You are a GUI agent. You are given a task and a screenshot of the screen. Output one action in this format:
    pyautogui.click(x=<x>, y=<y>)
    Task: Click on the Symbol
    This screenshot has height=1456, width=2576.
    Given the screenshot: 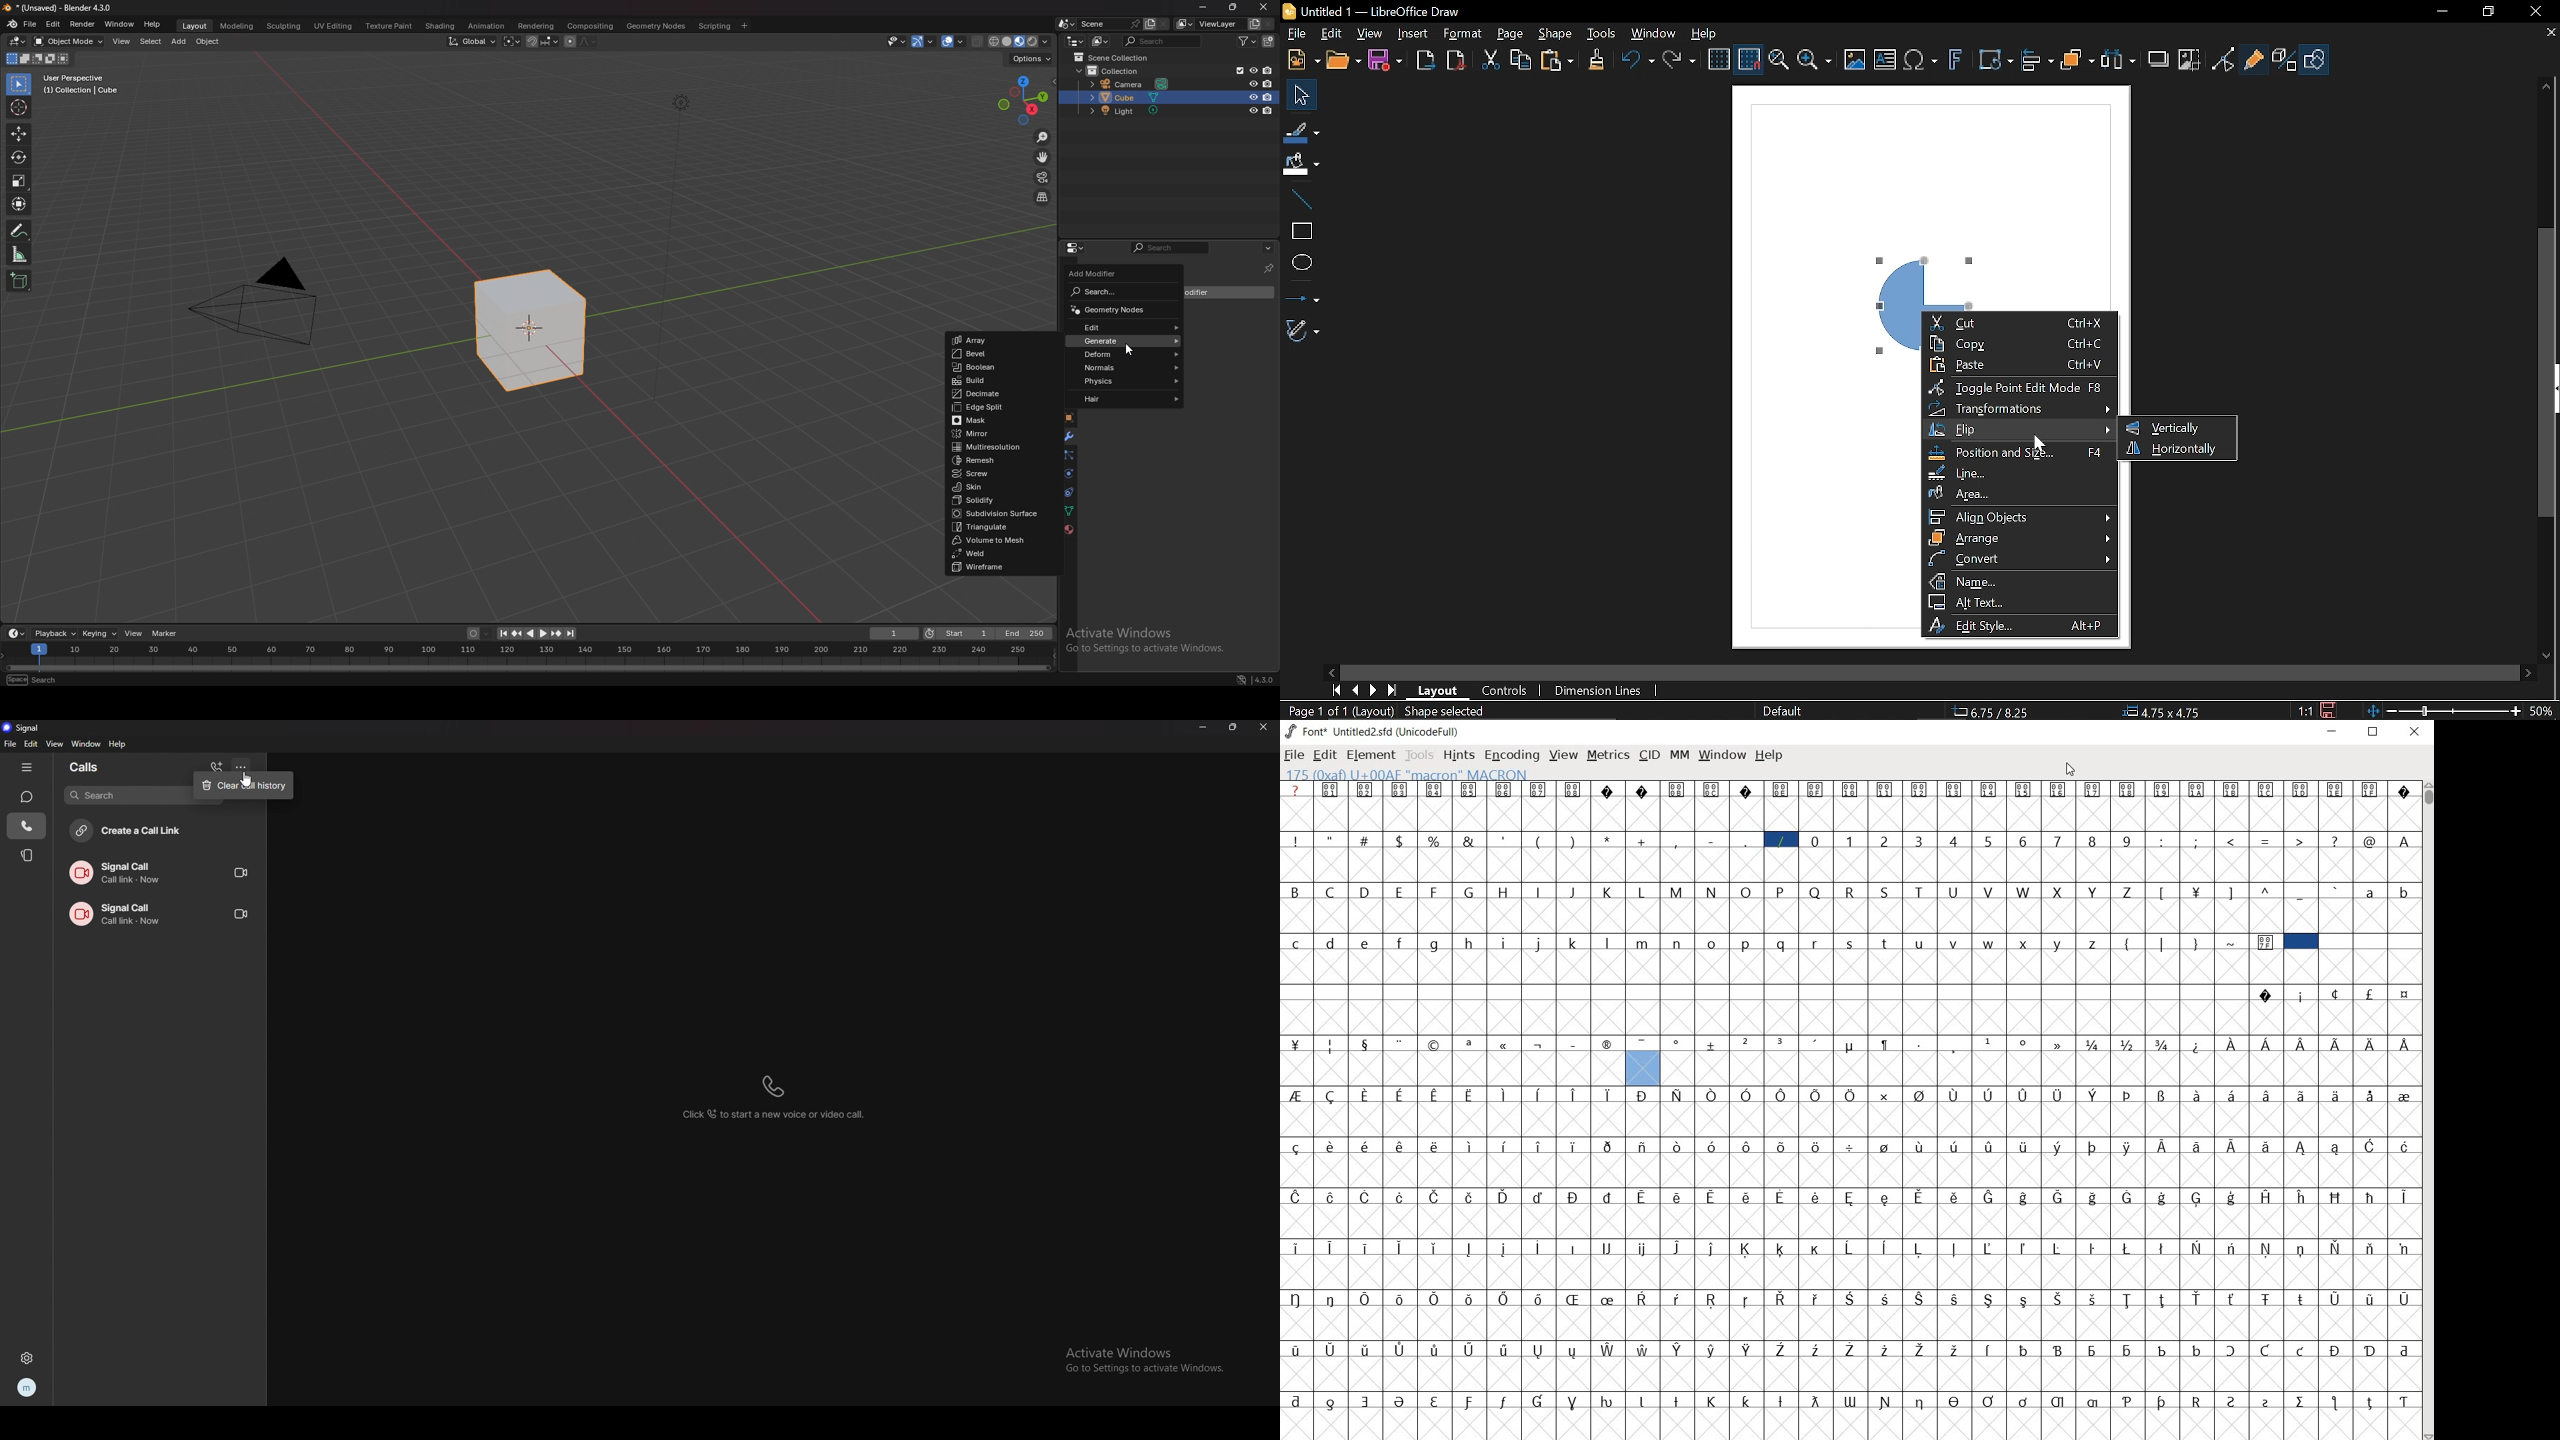 What is the action you would take?
    pyautogui.click(x=1297, y=1045)
    